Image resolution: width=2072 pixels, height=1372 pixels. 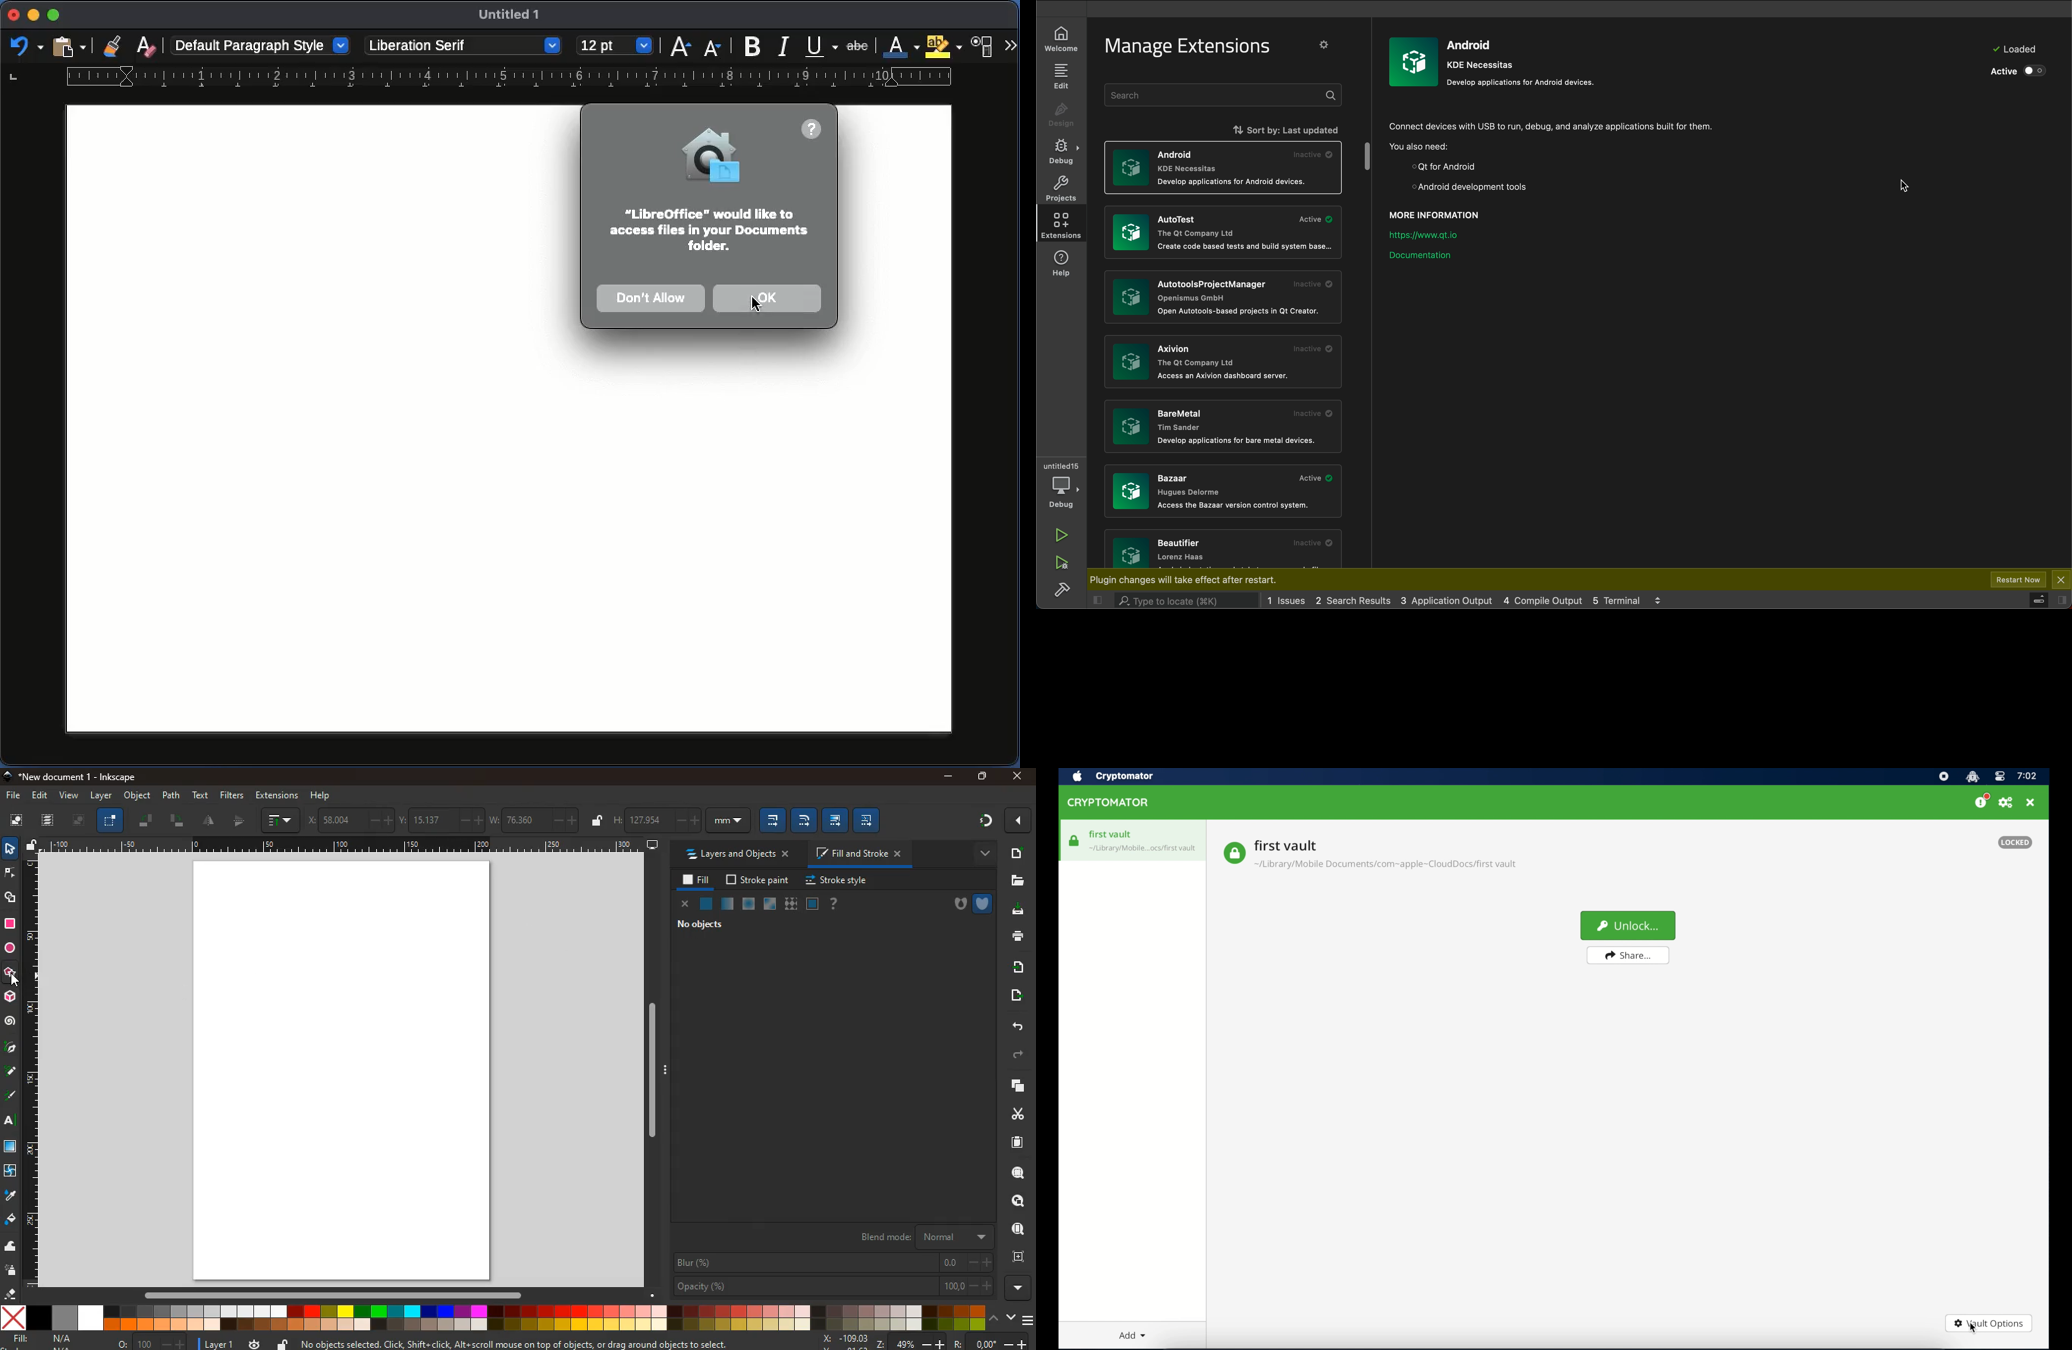 What do you see at coordinates (1258, 129) in the screenshot?
I see `sort` at bounding box center [1258, 129].